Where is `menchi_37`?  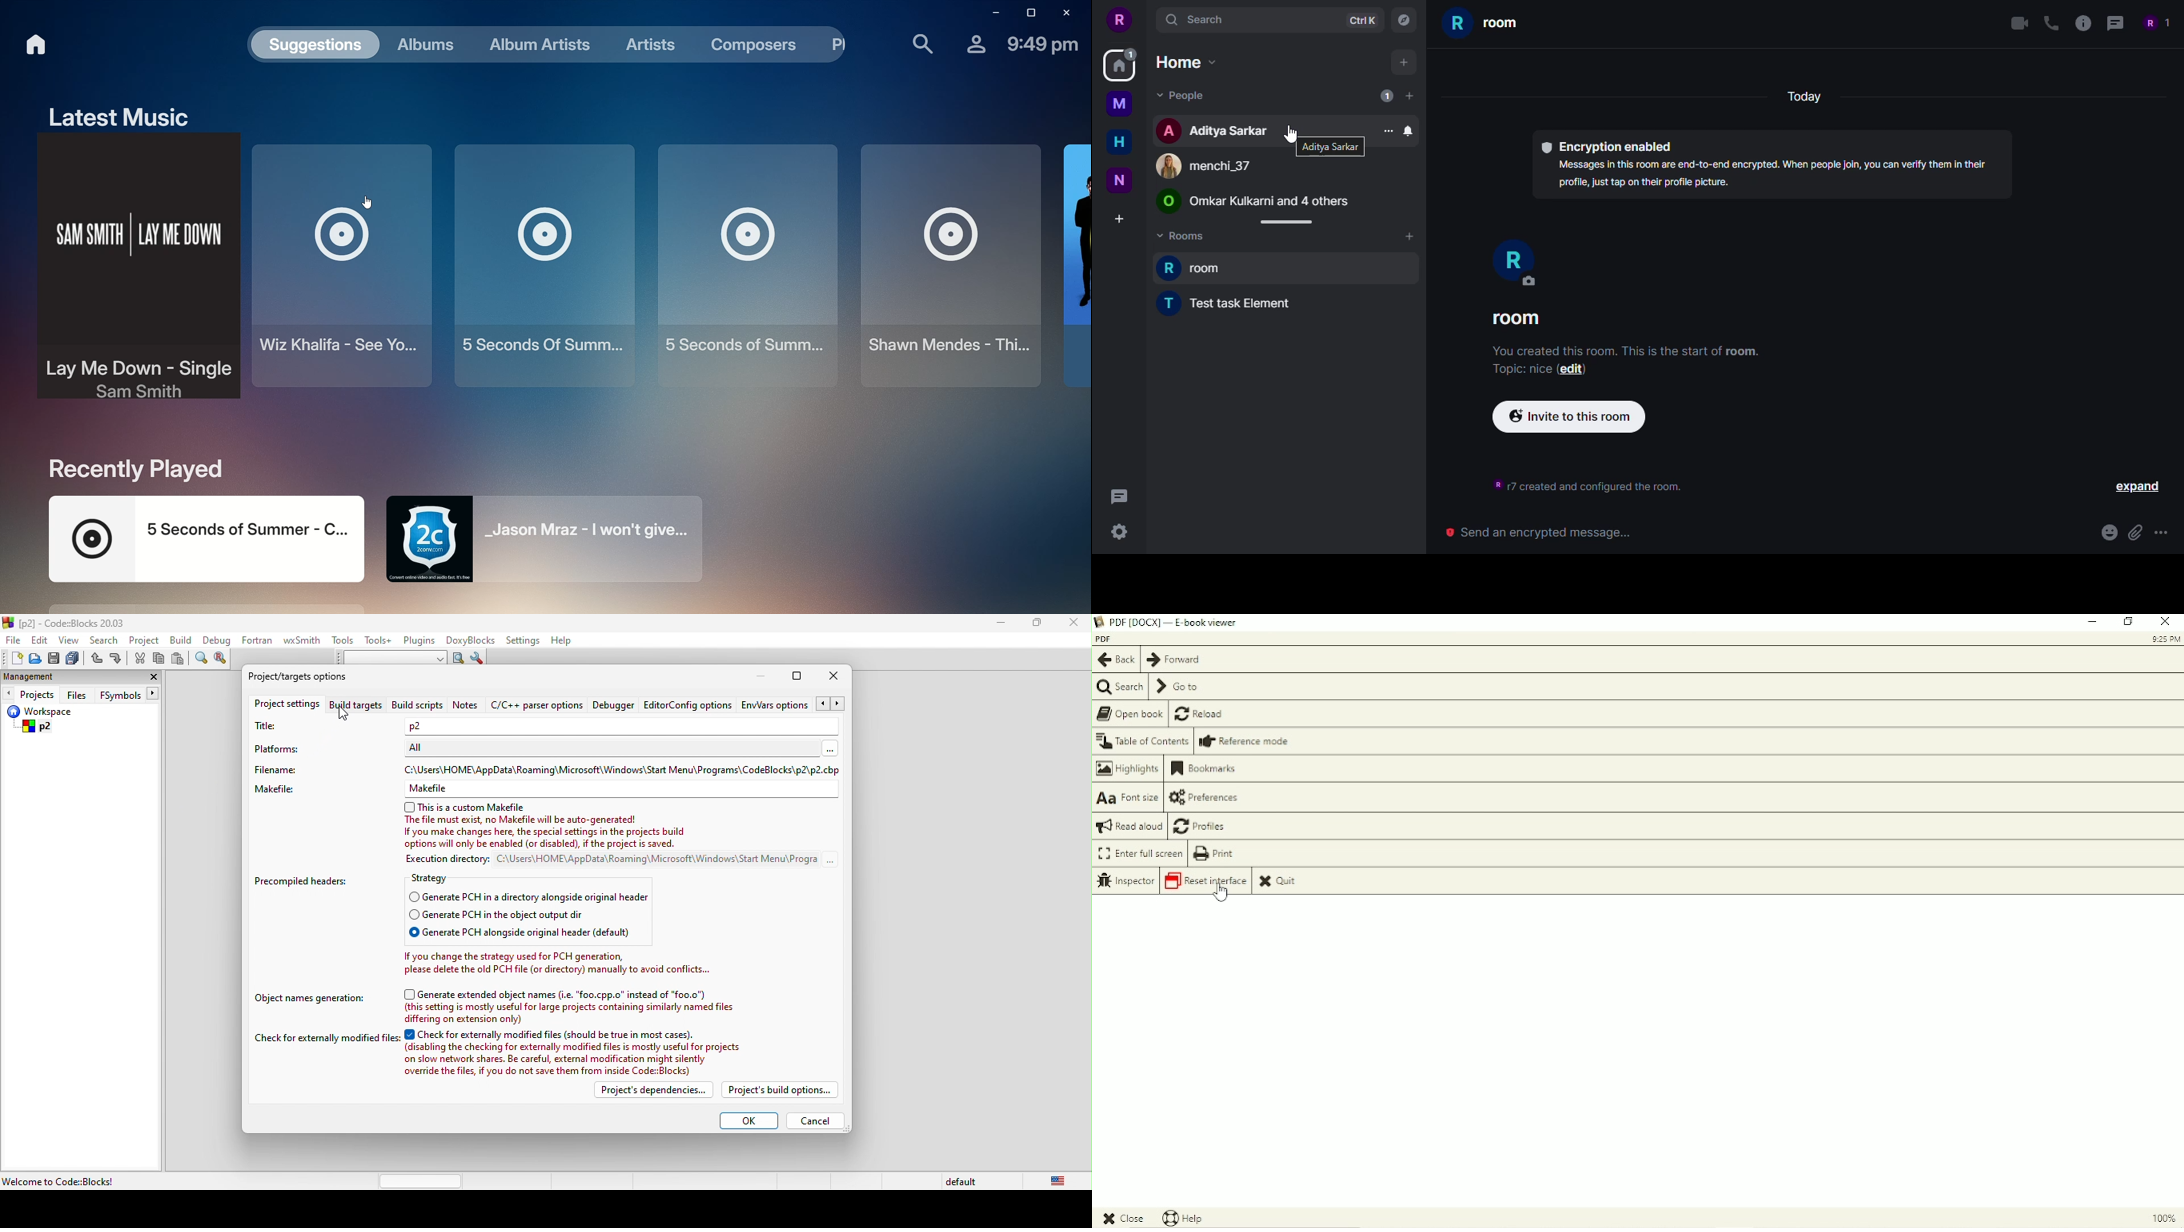 menchi_37 is located at coordinates (1202, 167).